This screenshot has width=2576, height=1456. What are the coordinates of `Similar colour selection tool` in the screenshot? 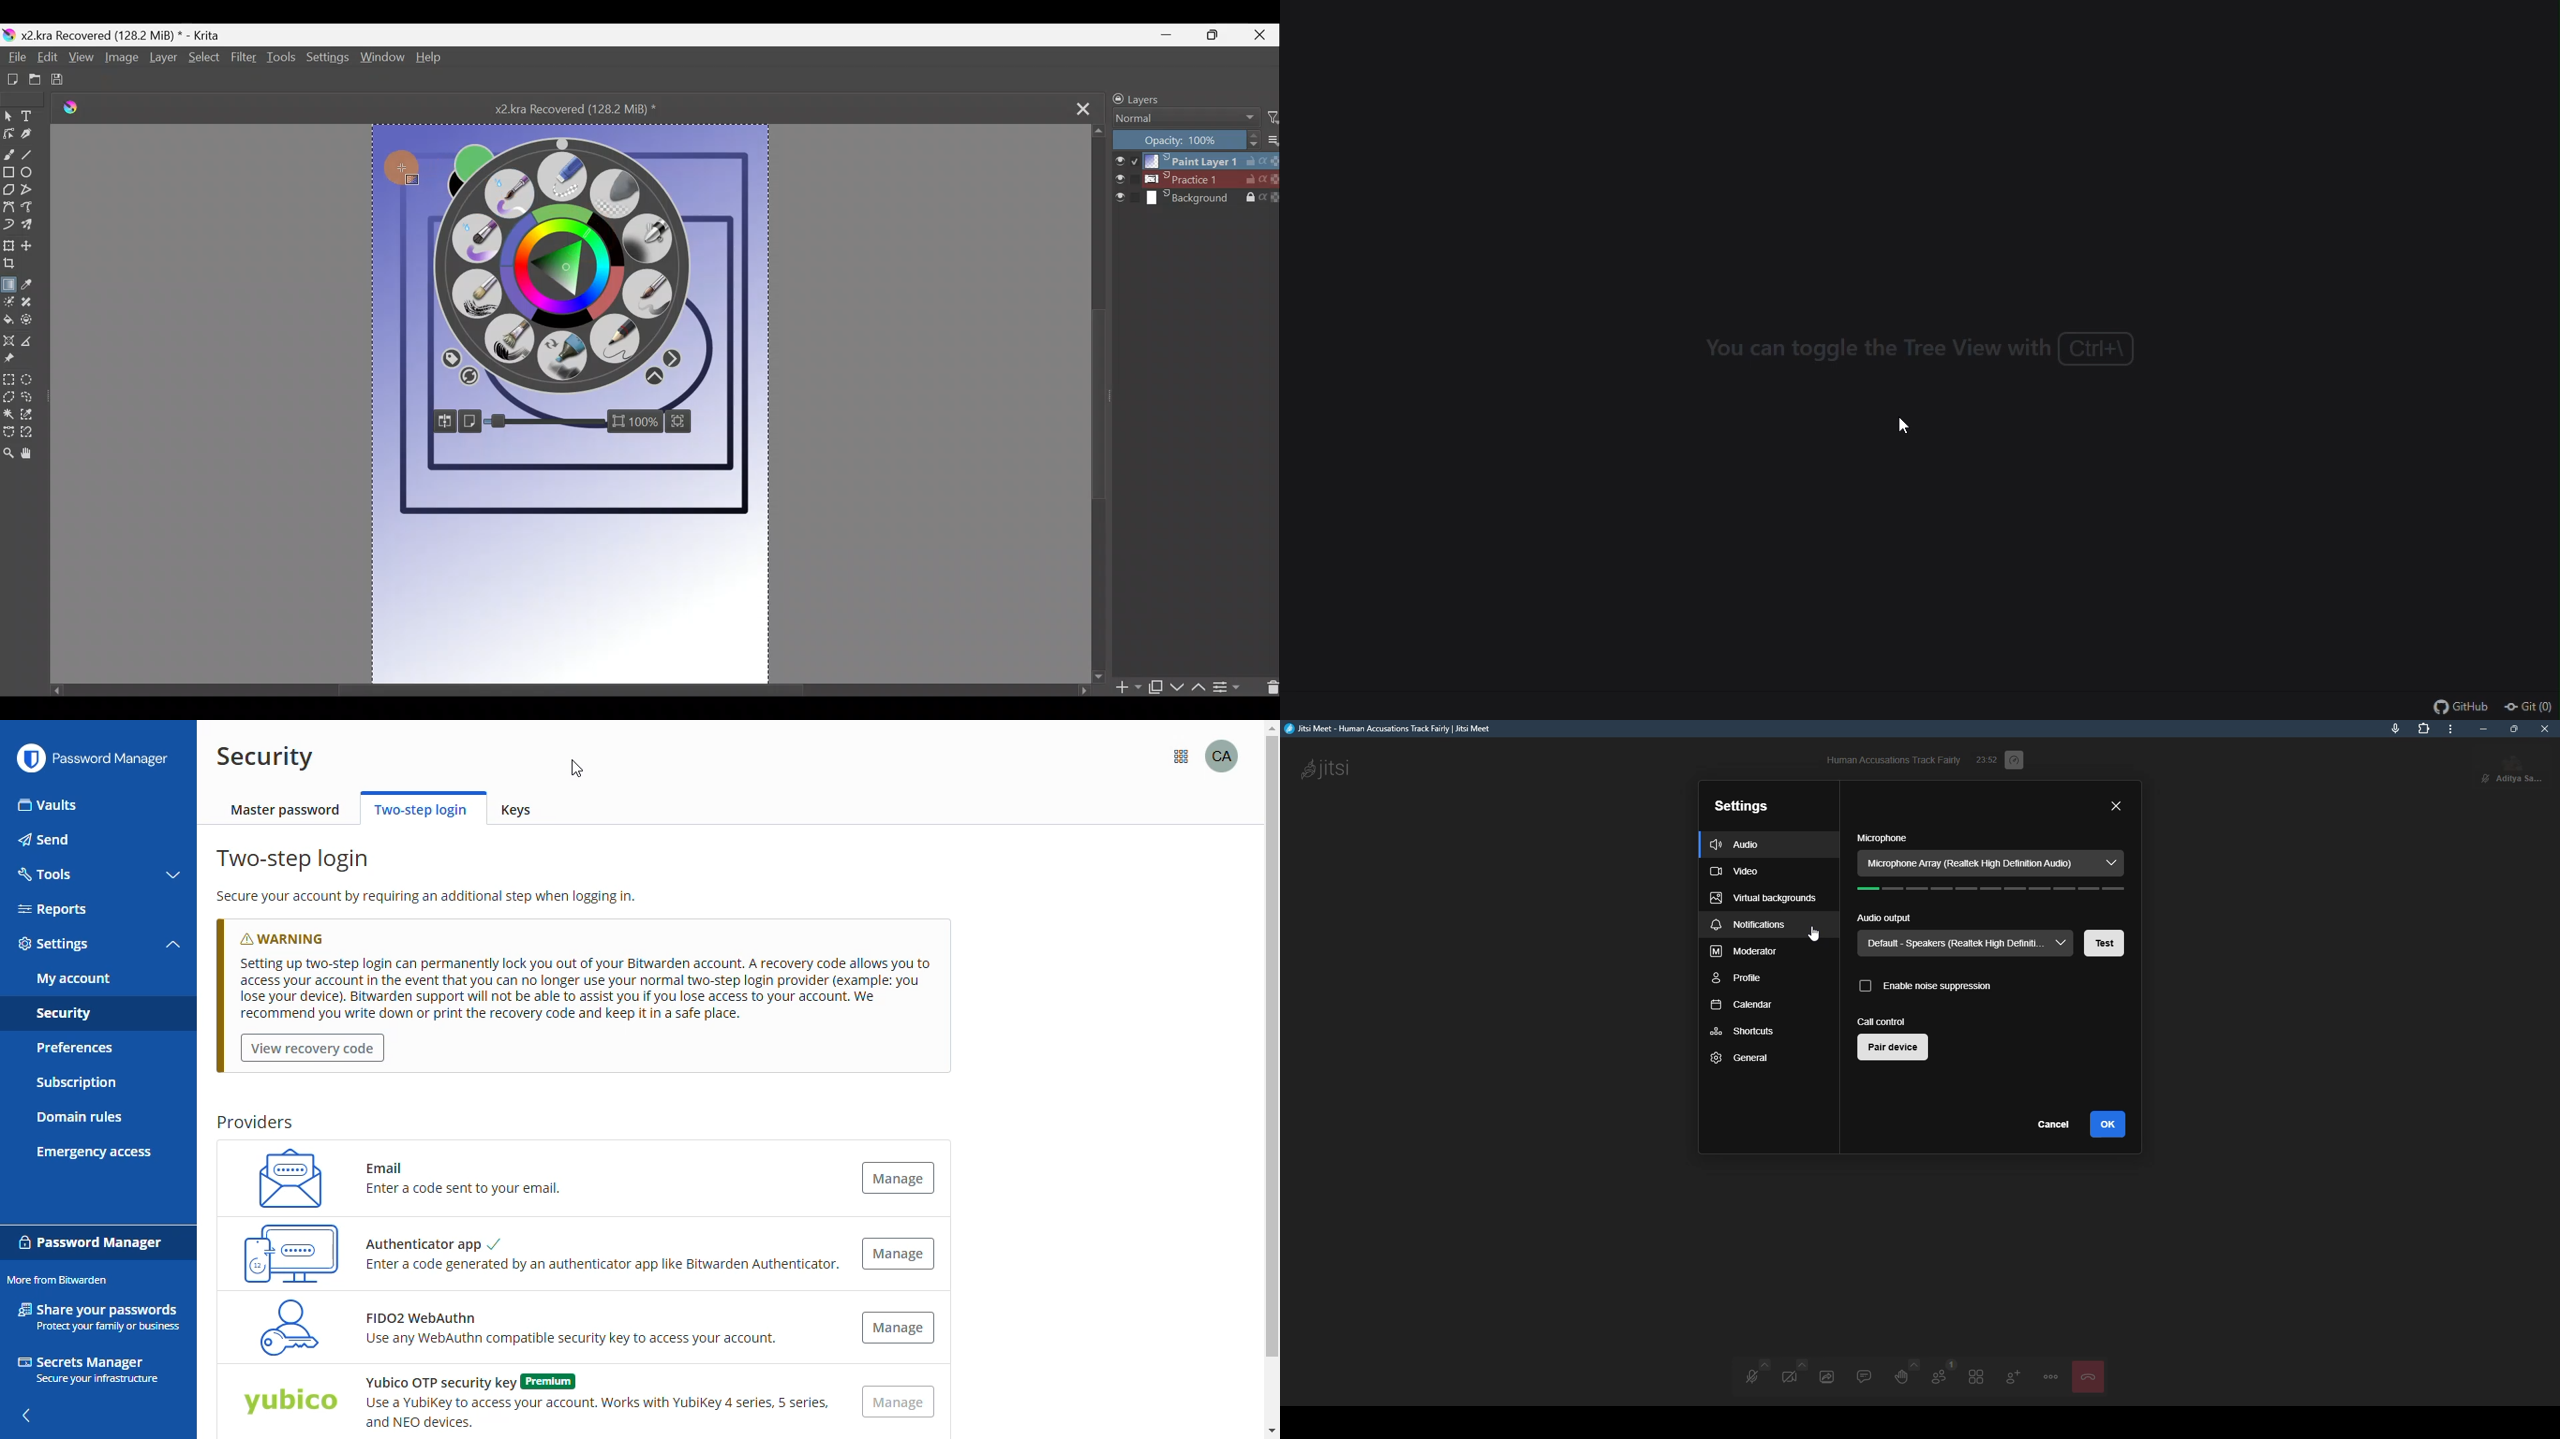 It's located at (30, 417).